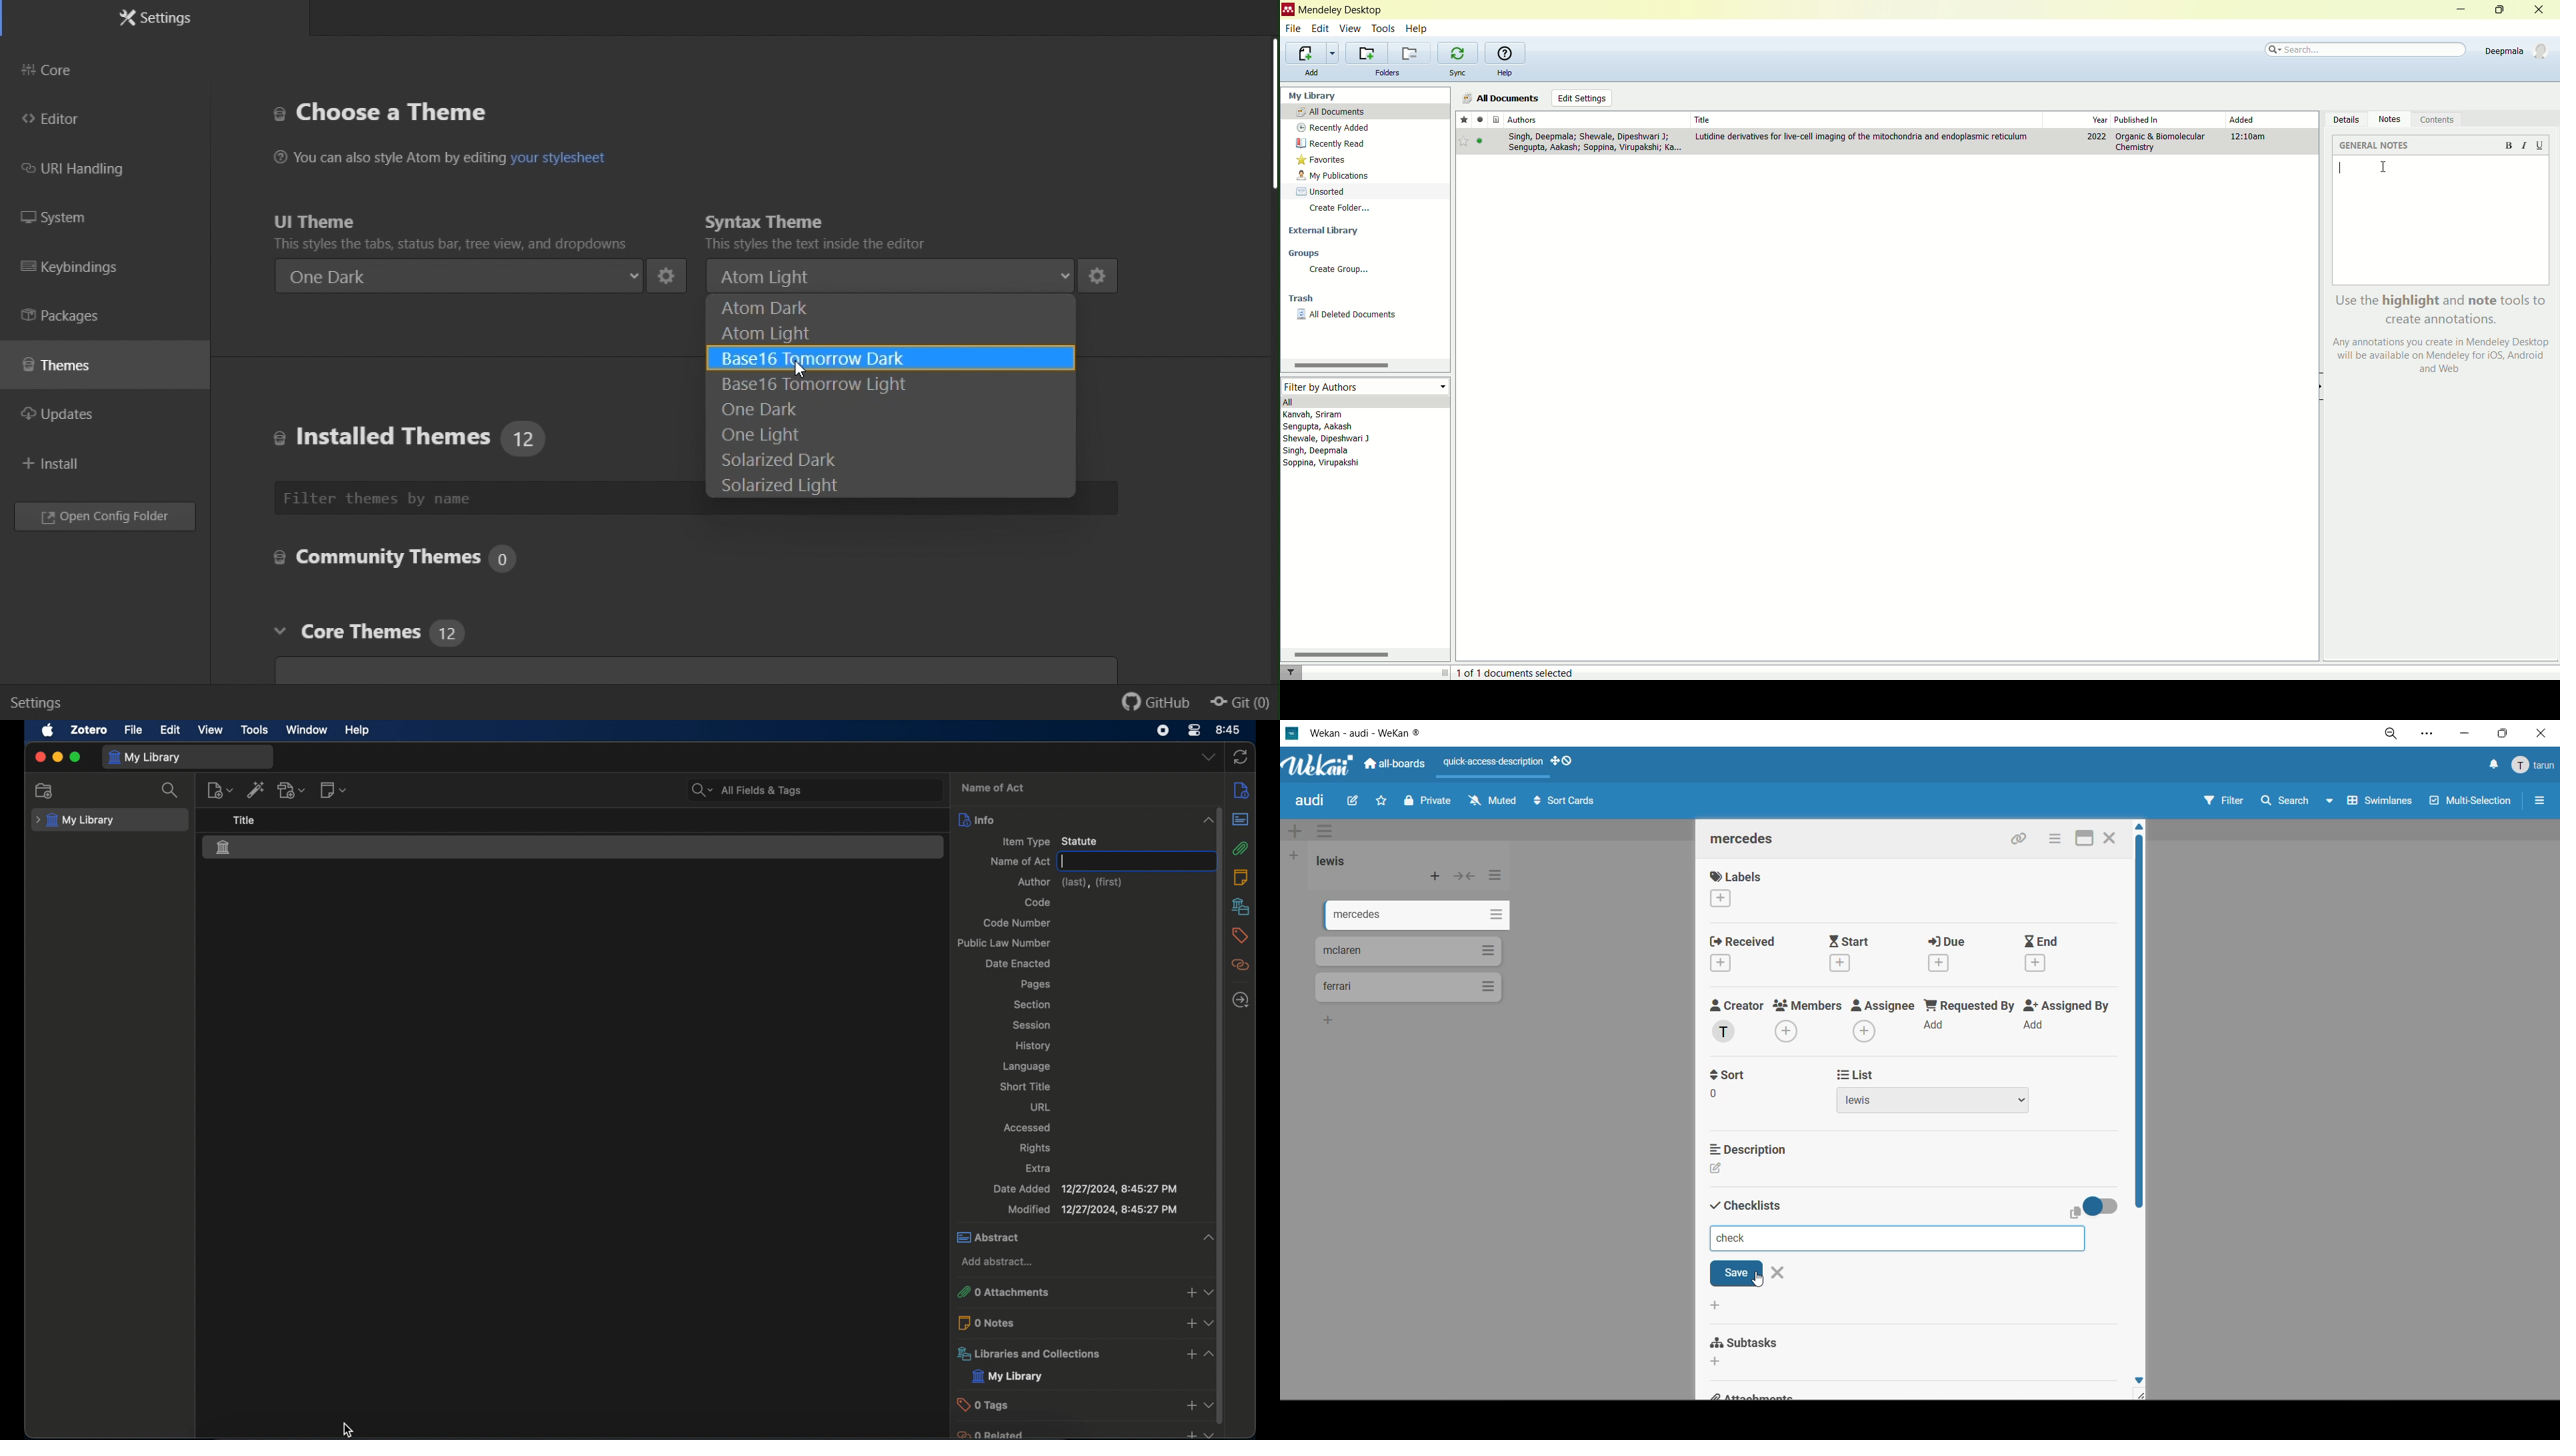 This screenshot has height=1456, width=2576. Describe the element at coordinates (1365, 229) in the screenshot. I see `external libarary` at that location.